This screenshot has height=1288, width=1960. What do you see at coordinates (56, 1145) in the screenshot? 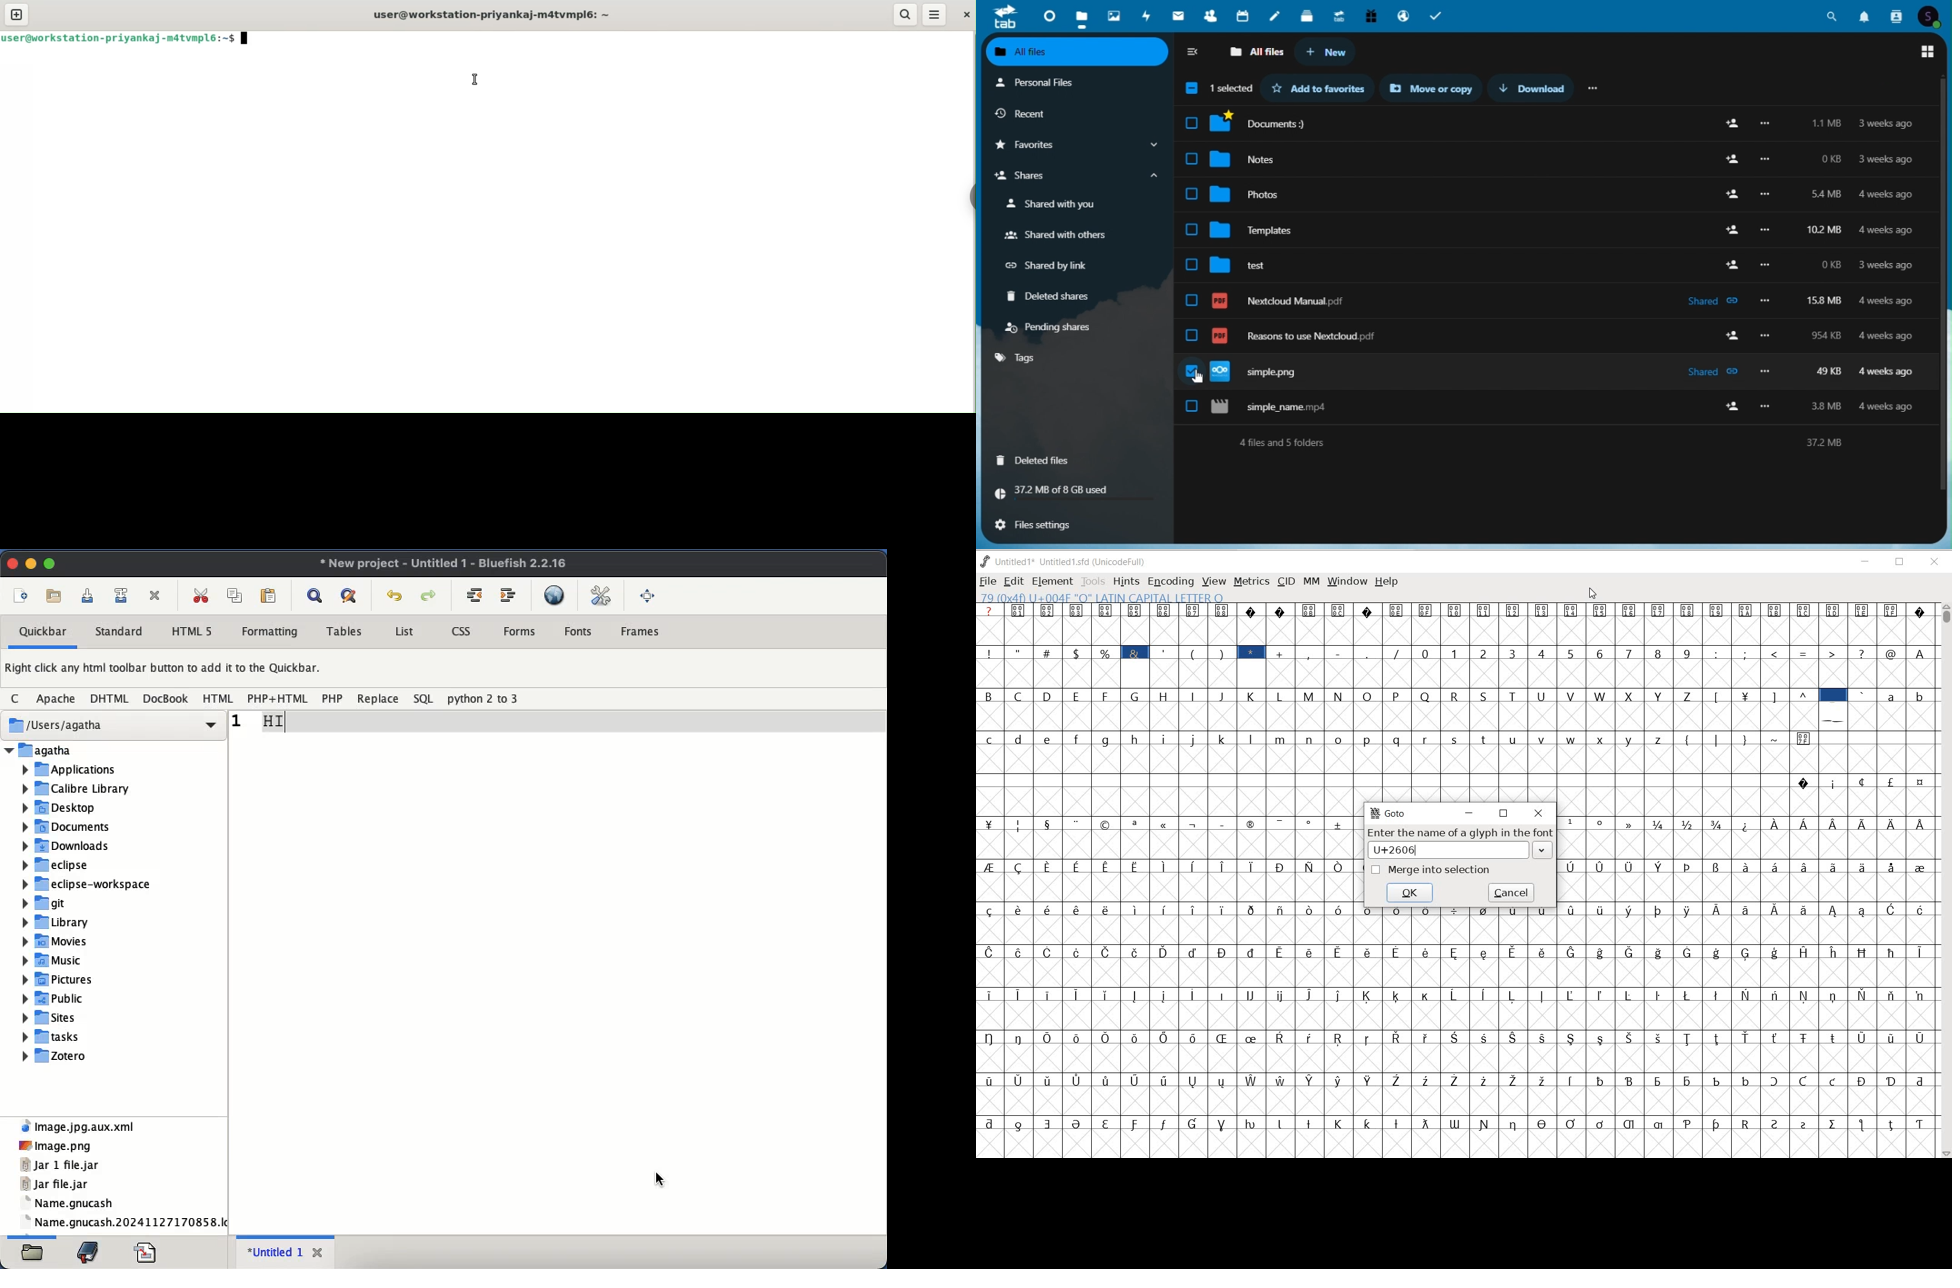
I see `png` at bounding box center [56, 1145].